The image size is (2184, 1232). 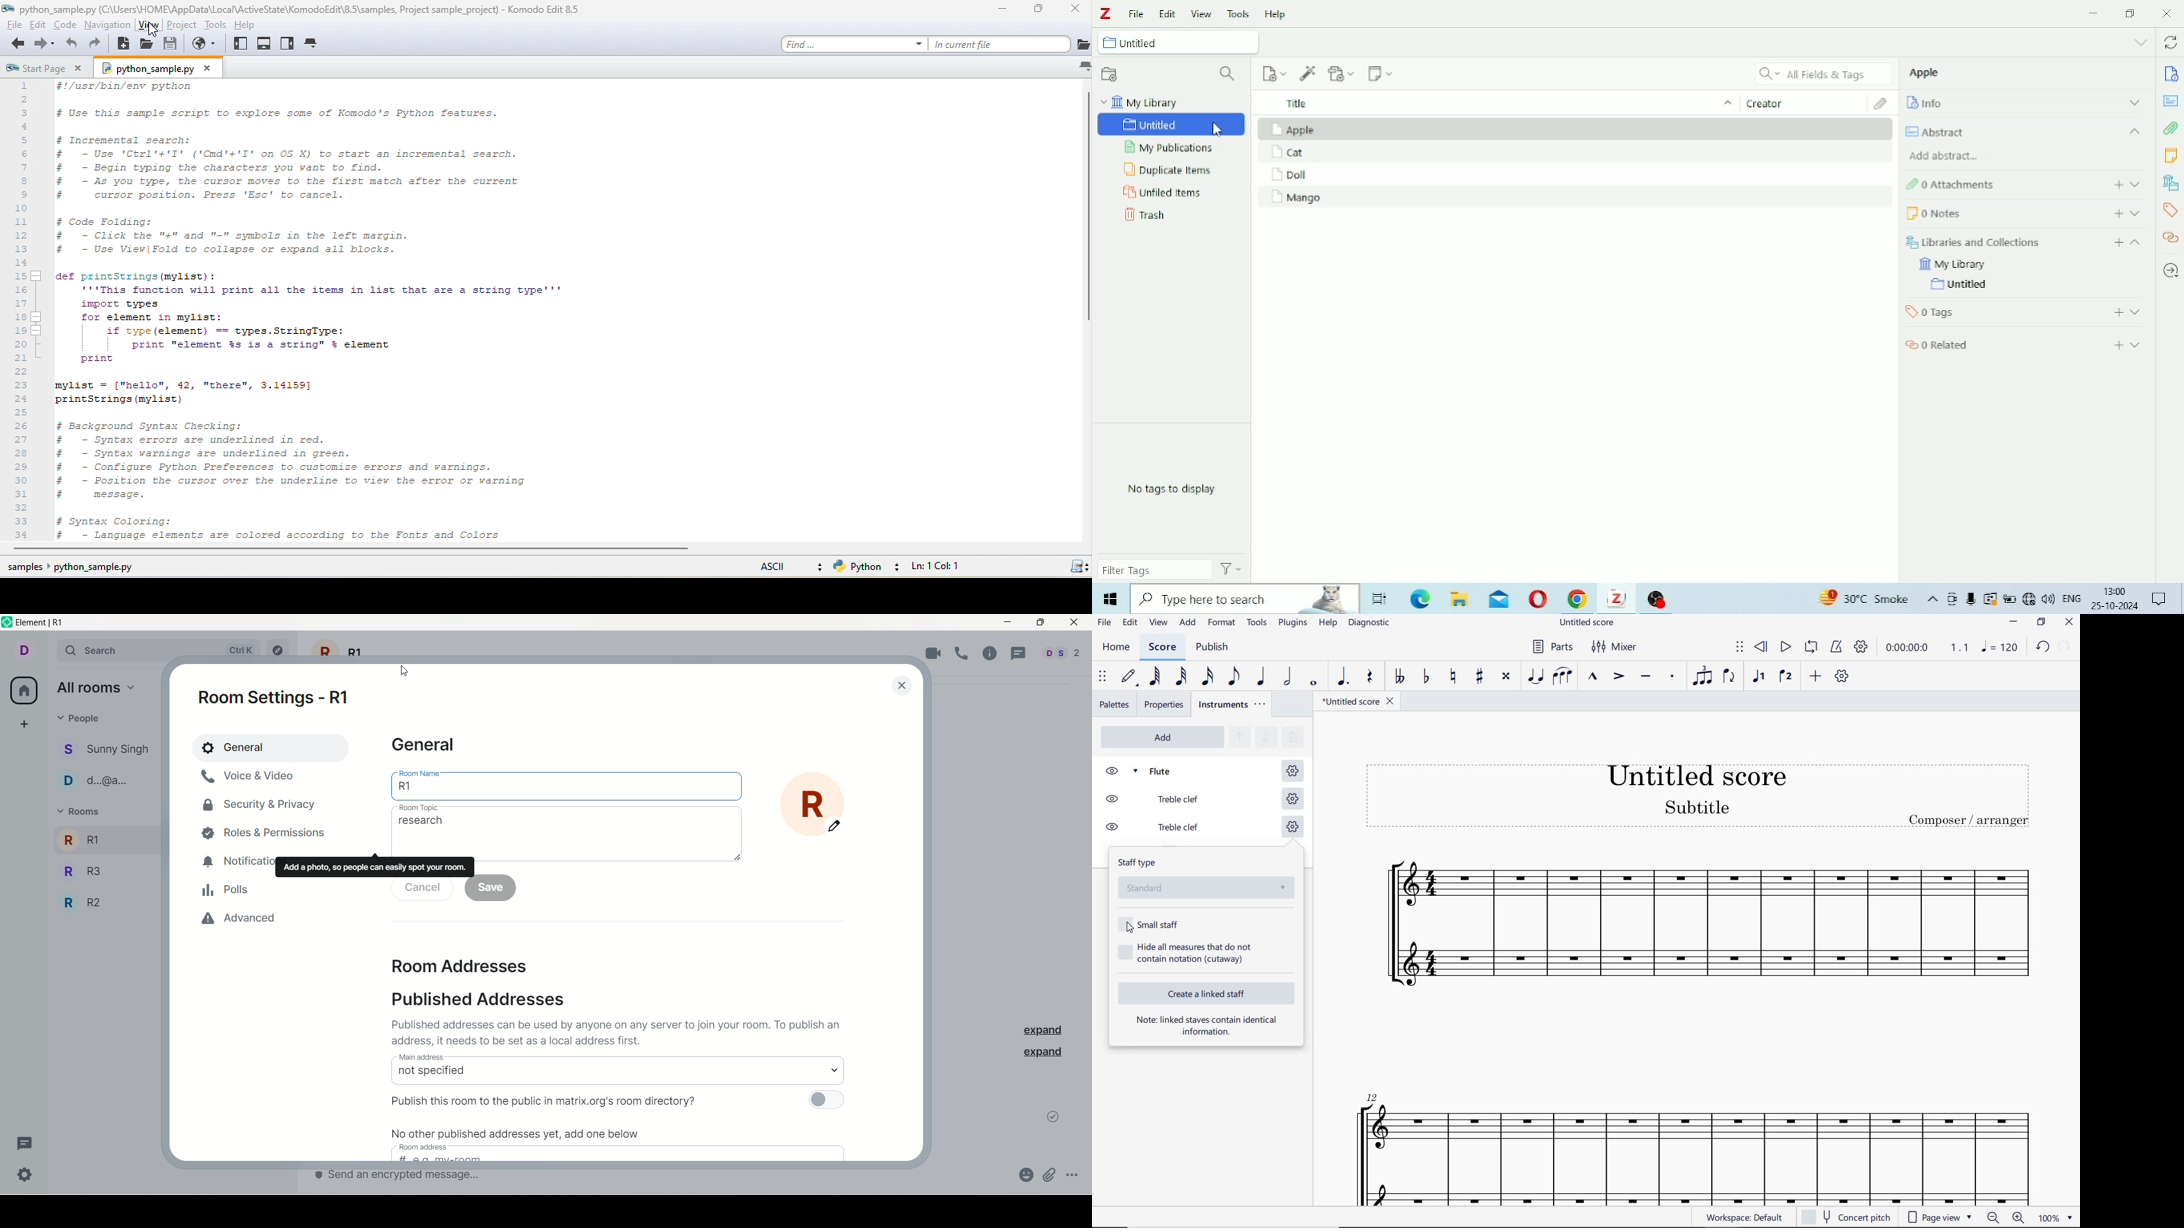 I want to click on Abstract, so click(x=2171, y=101).